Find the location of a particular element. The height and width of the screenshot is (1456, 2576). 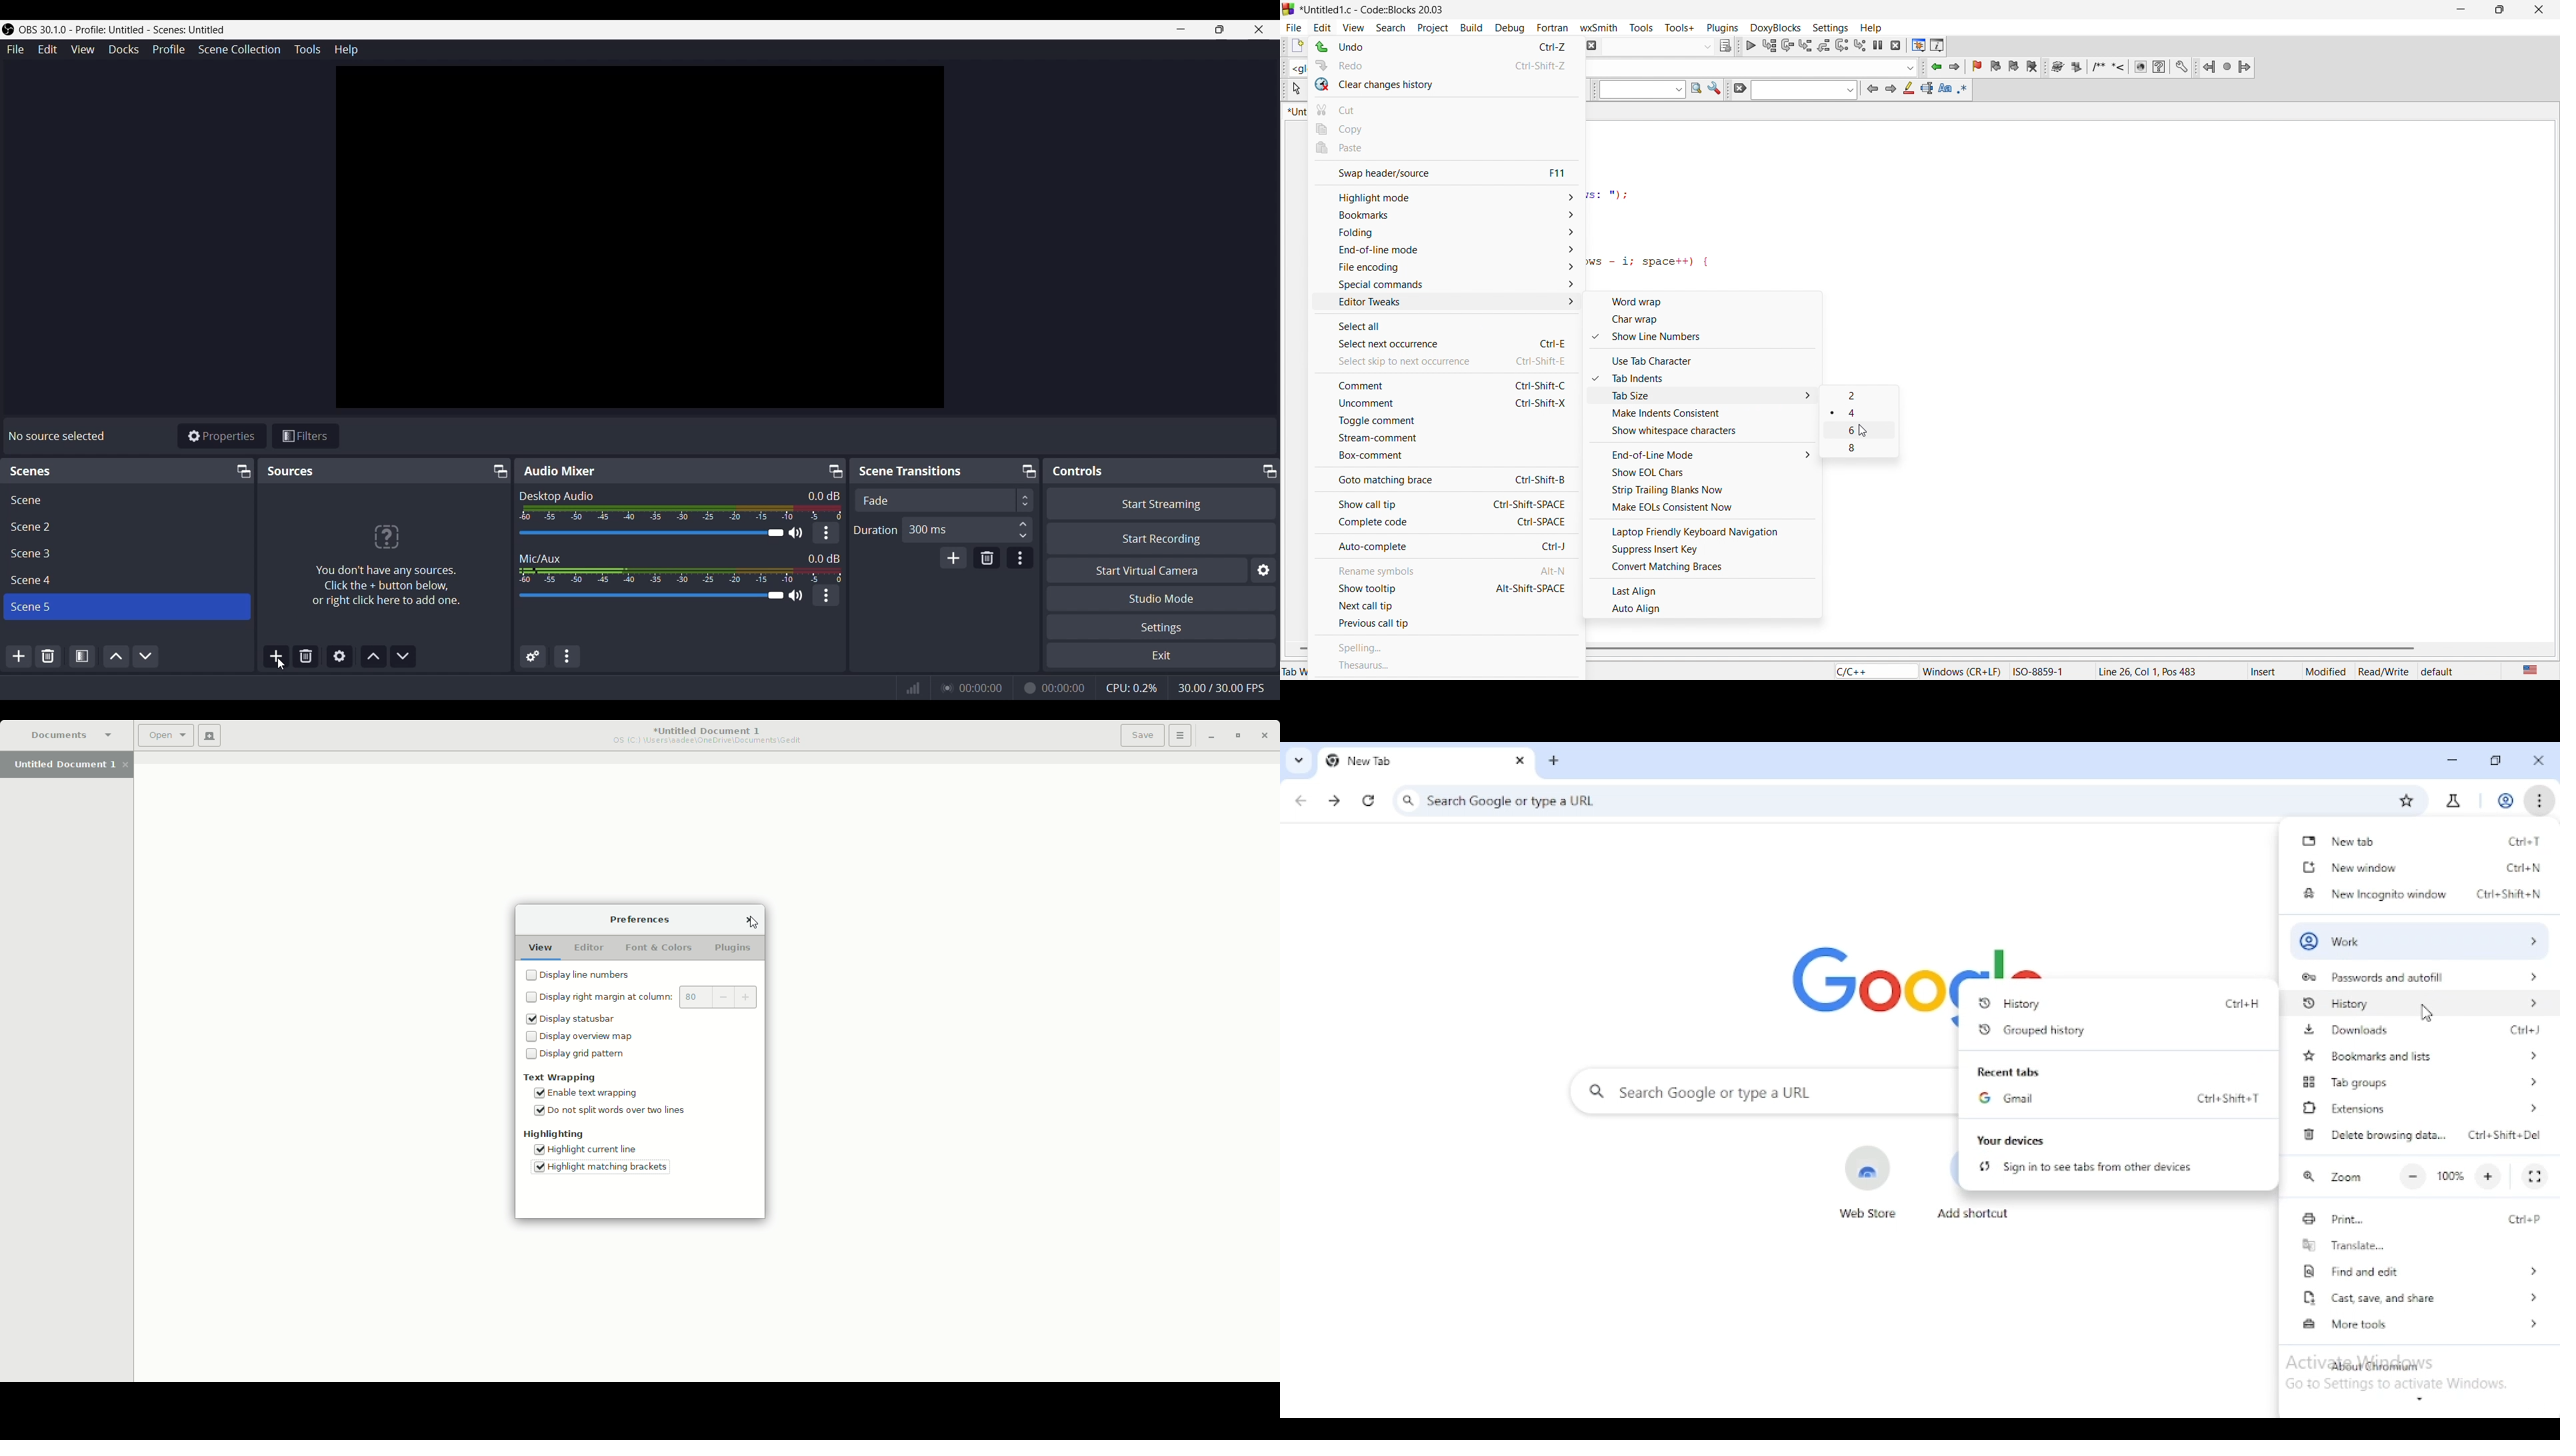

auto complete is located at coordinates (1402, 548).